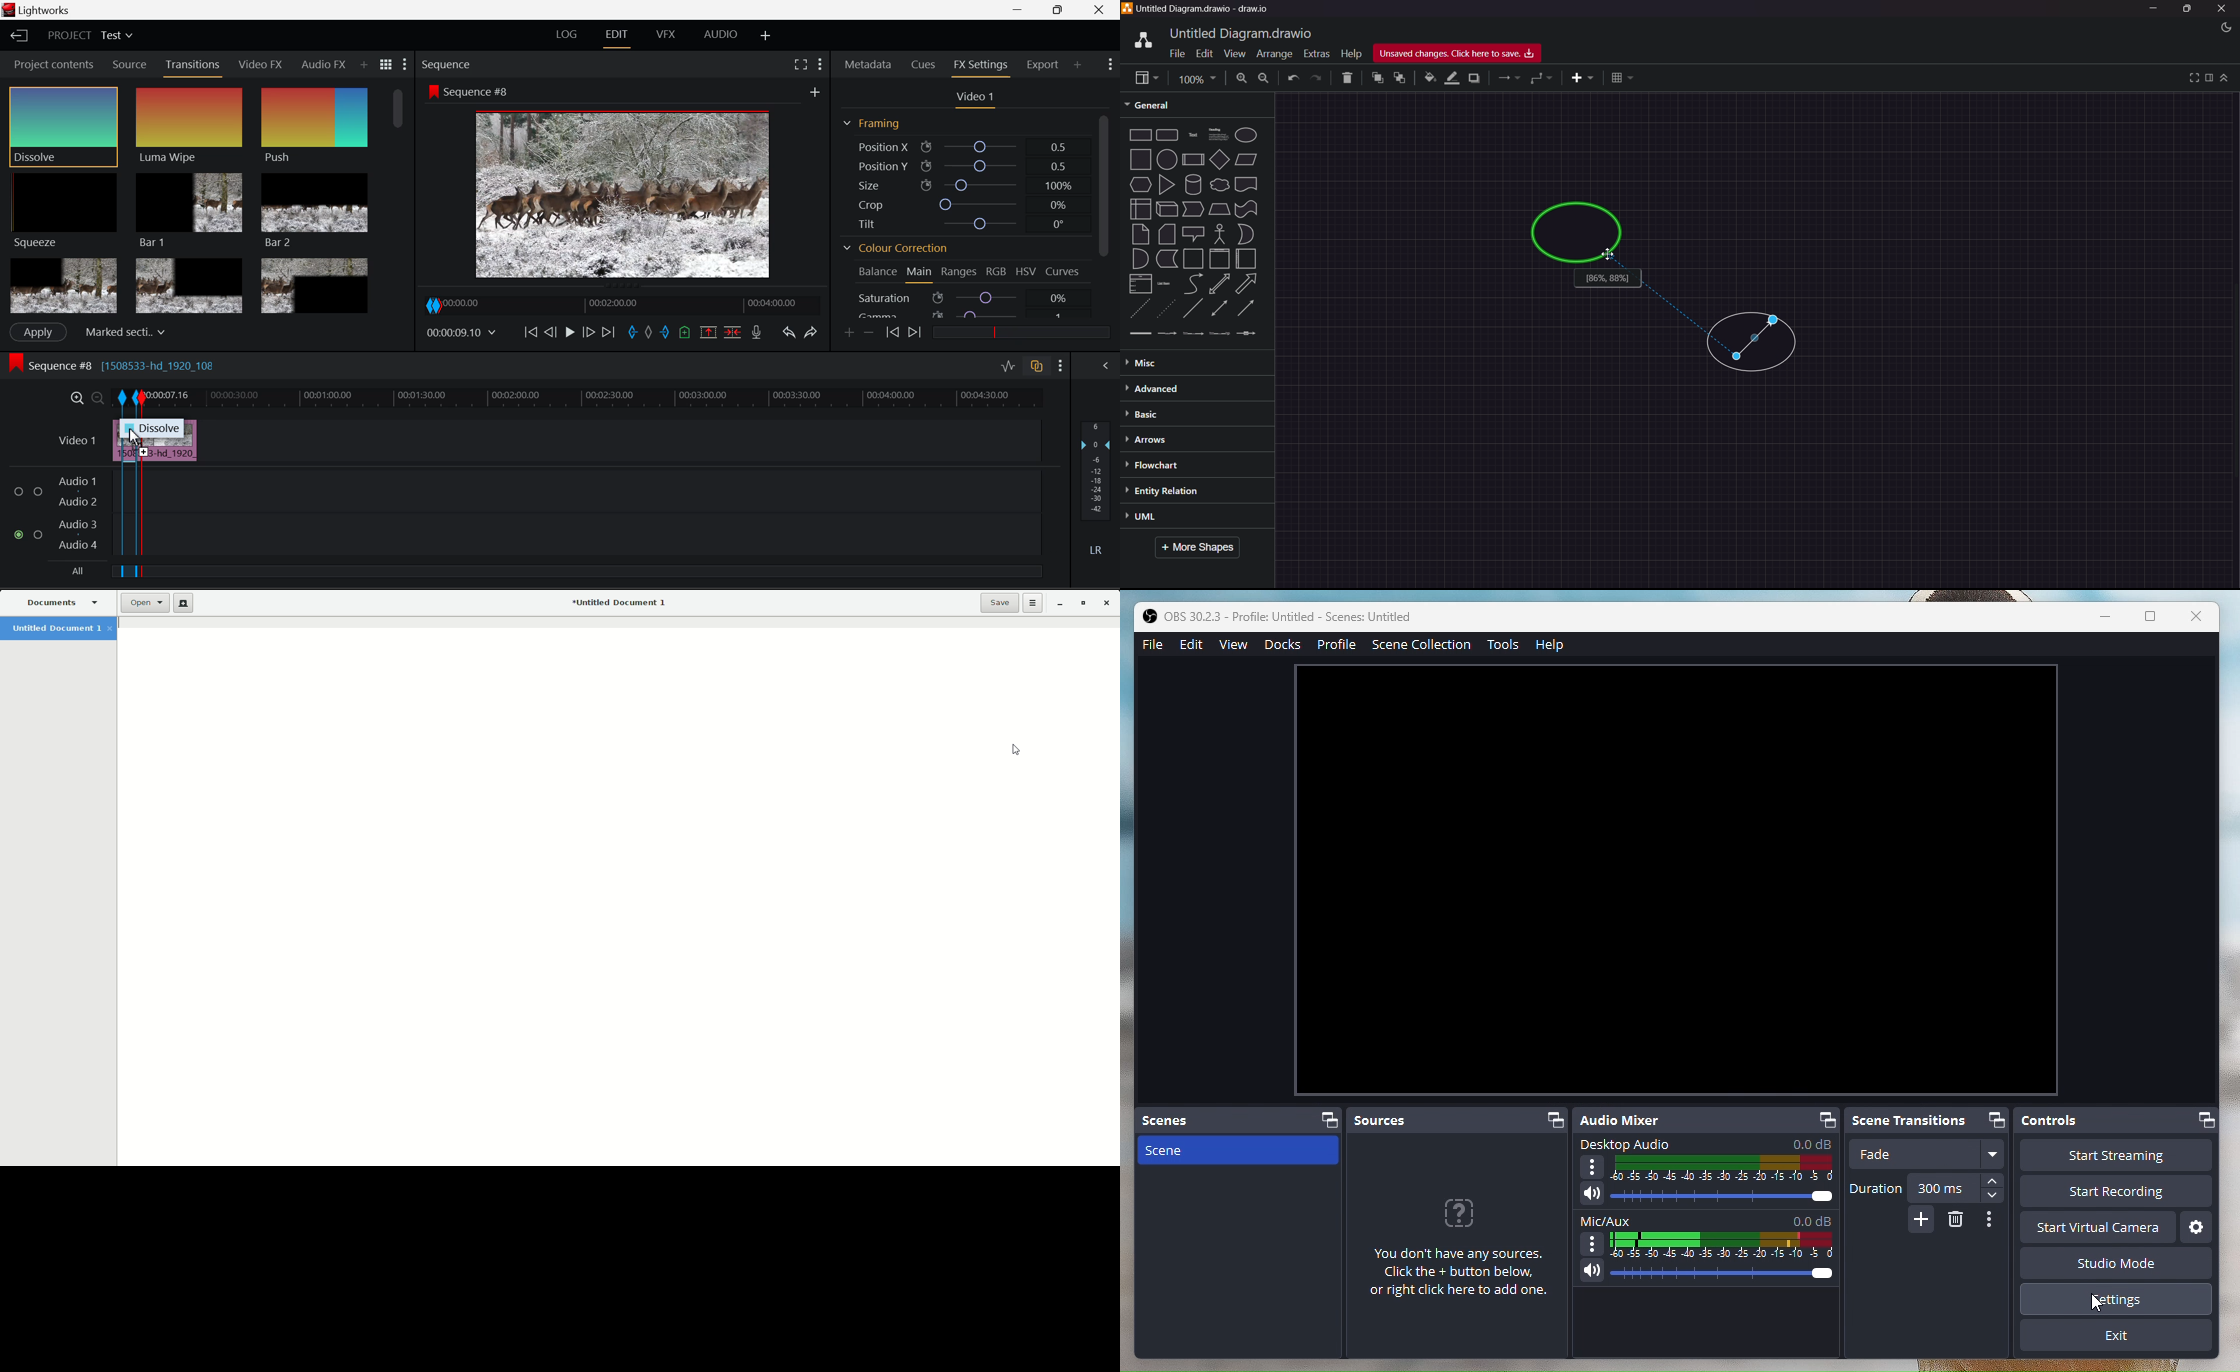 The width and height of the screenshot is (2240, 1372). Describe the element at coordinates (591, 491) in the screenshot. I see `Audio Input Field` at that location.